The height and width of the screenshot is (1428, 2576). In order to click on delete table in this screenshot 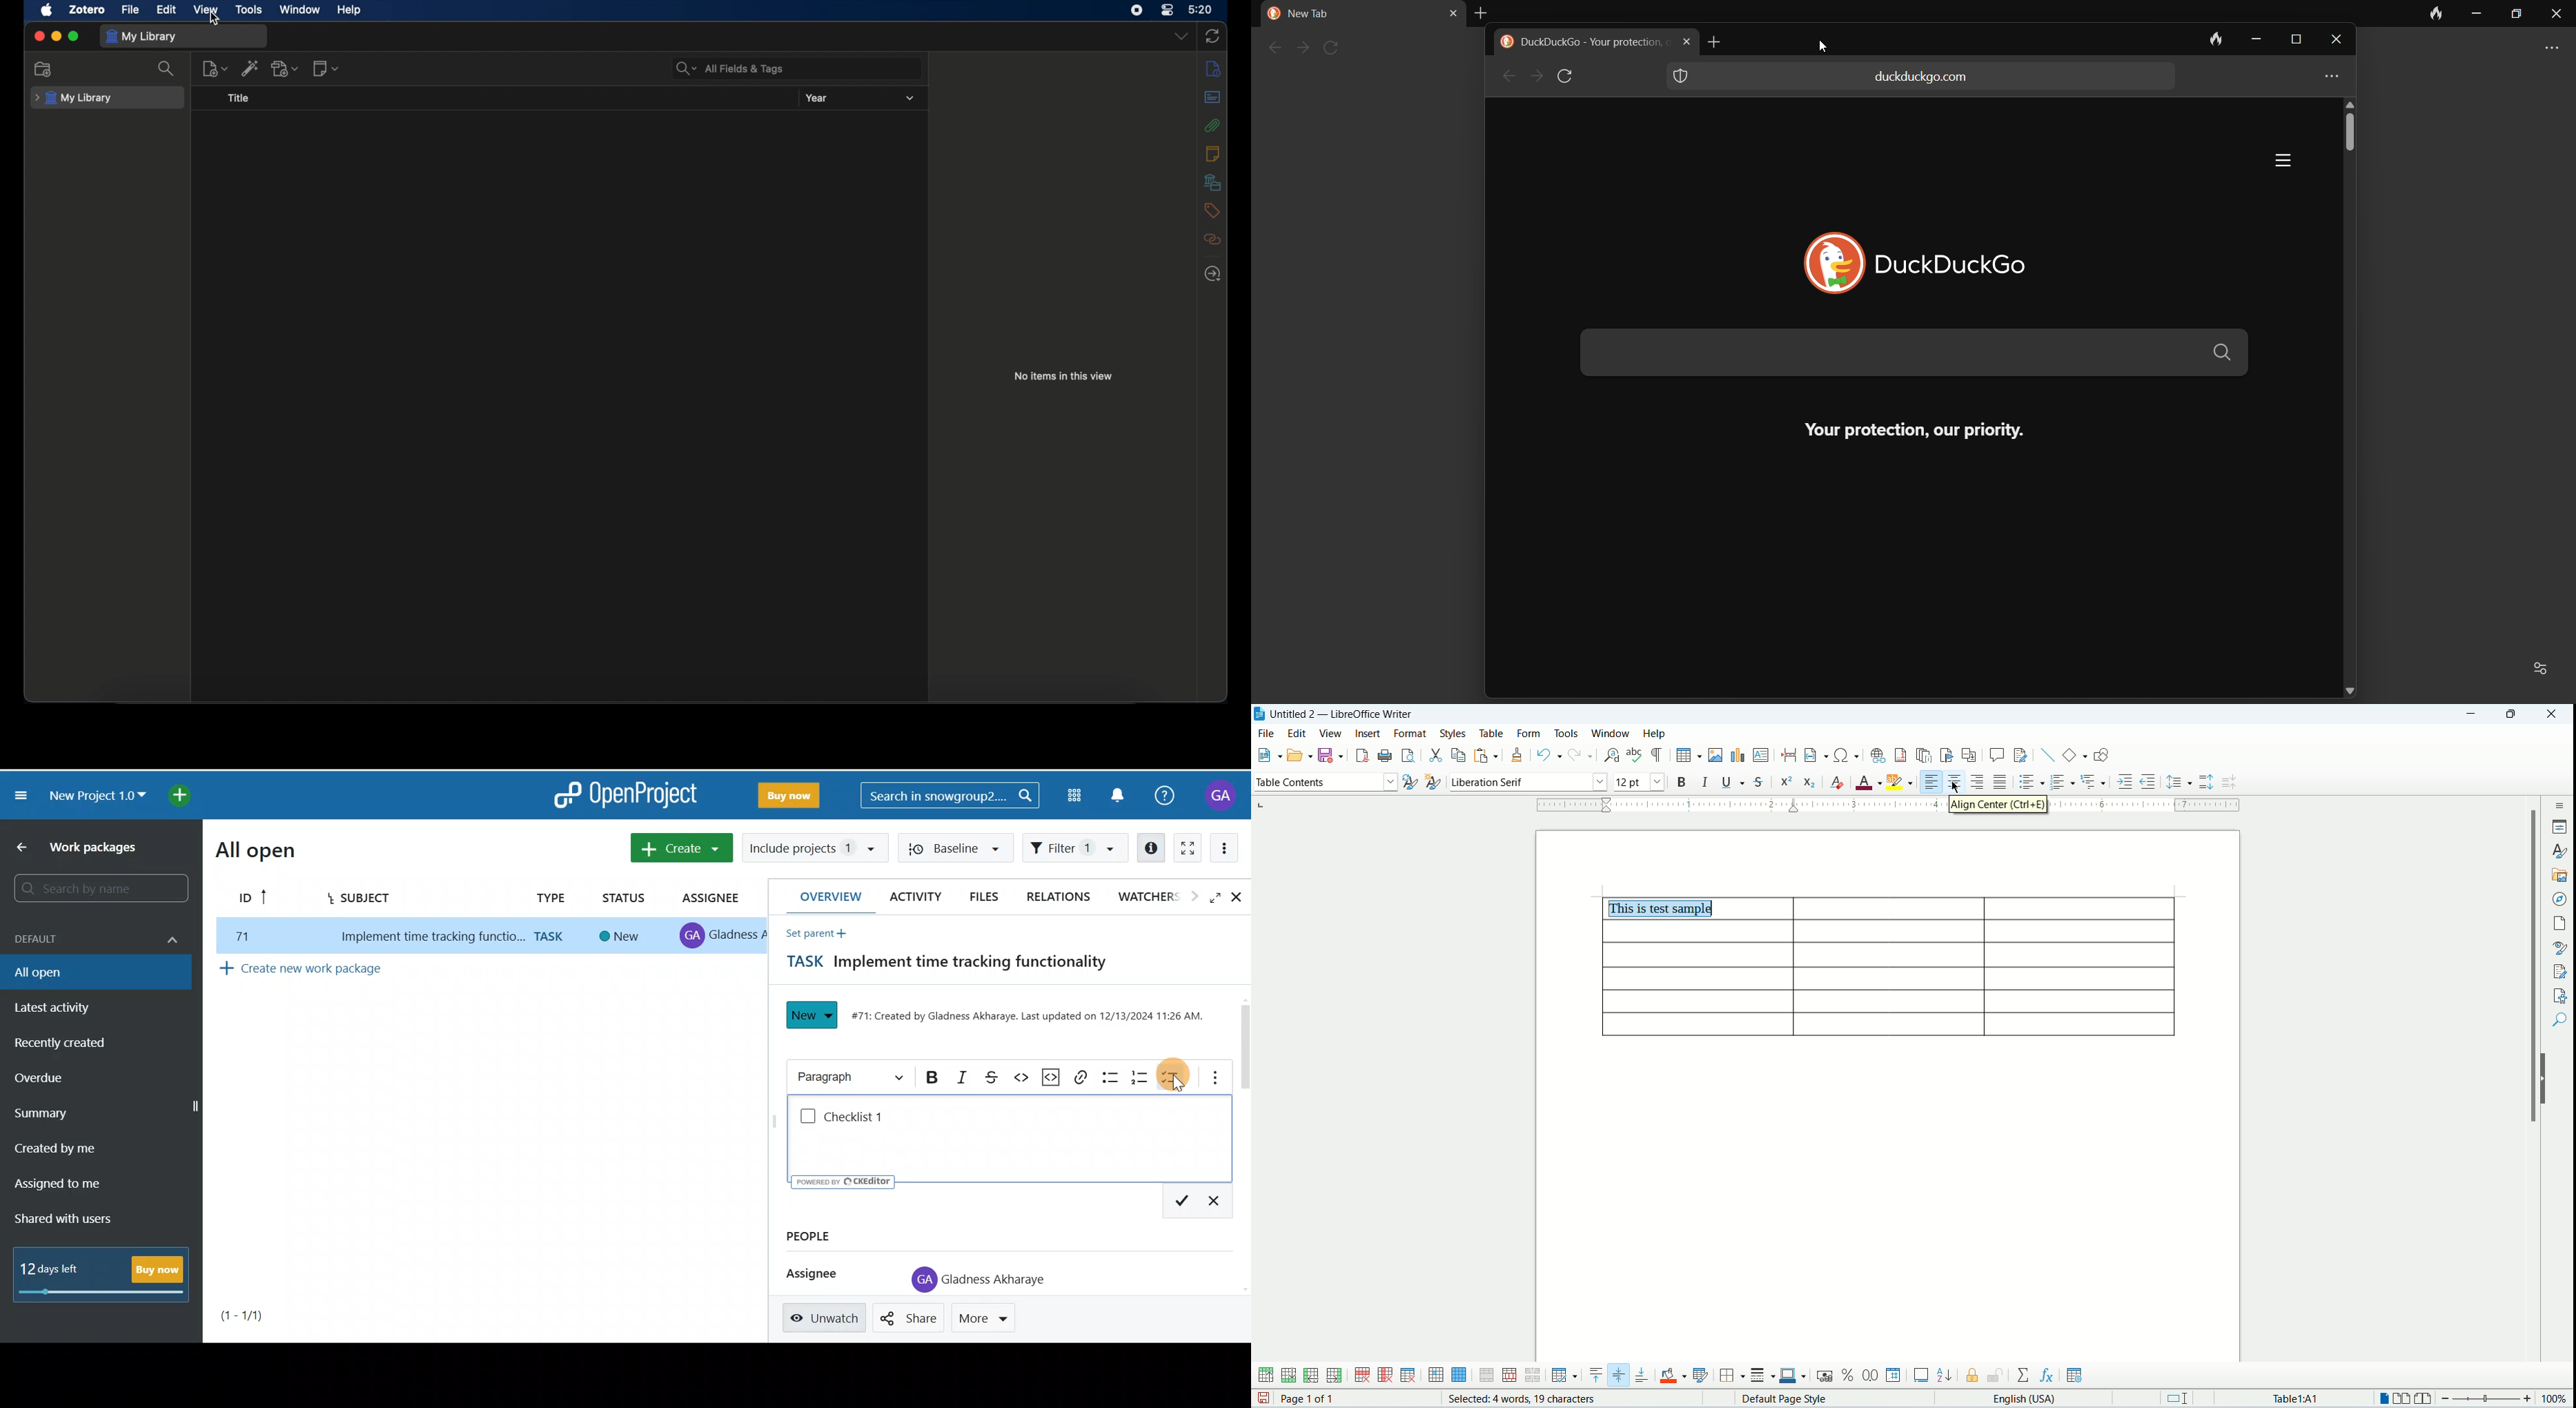, I will do `click(1409, 1374)`.